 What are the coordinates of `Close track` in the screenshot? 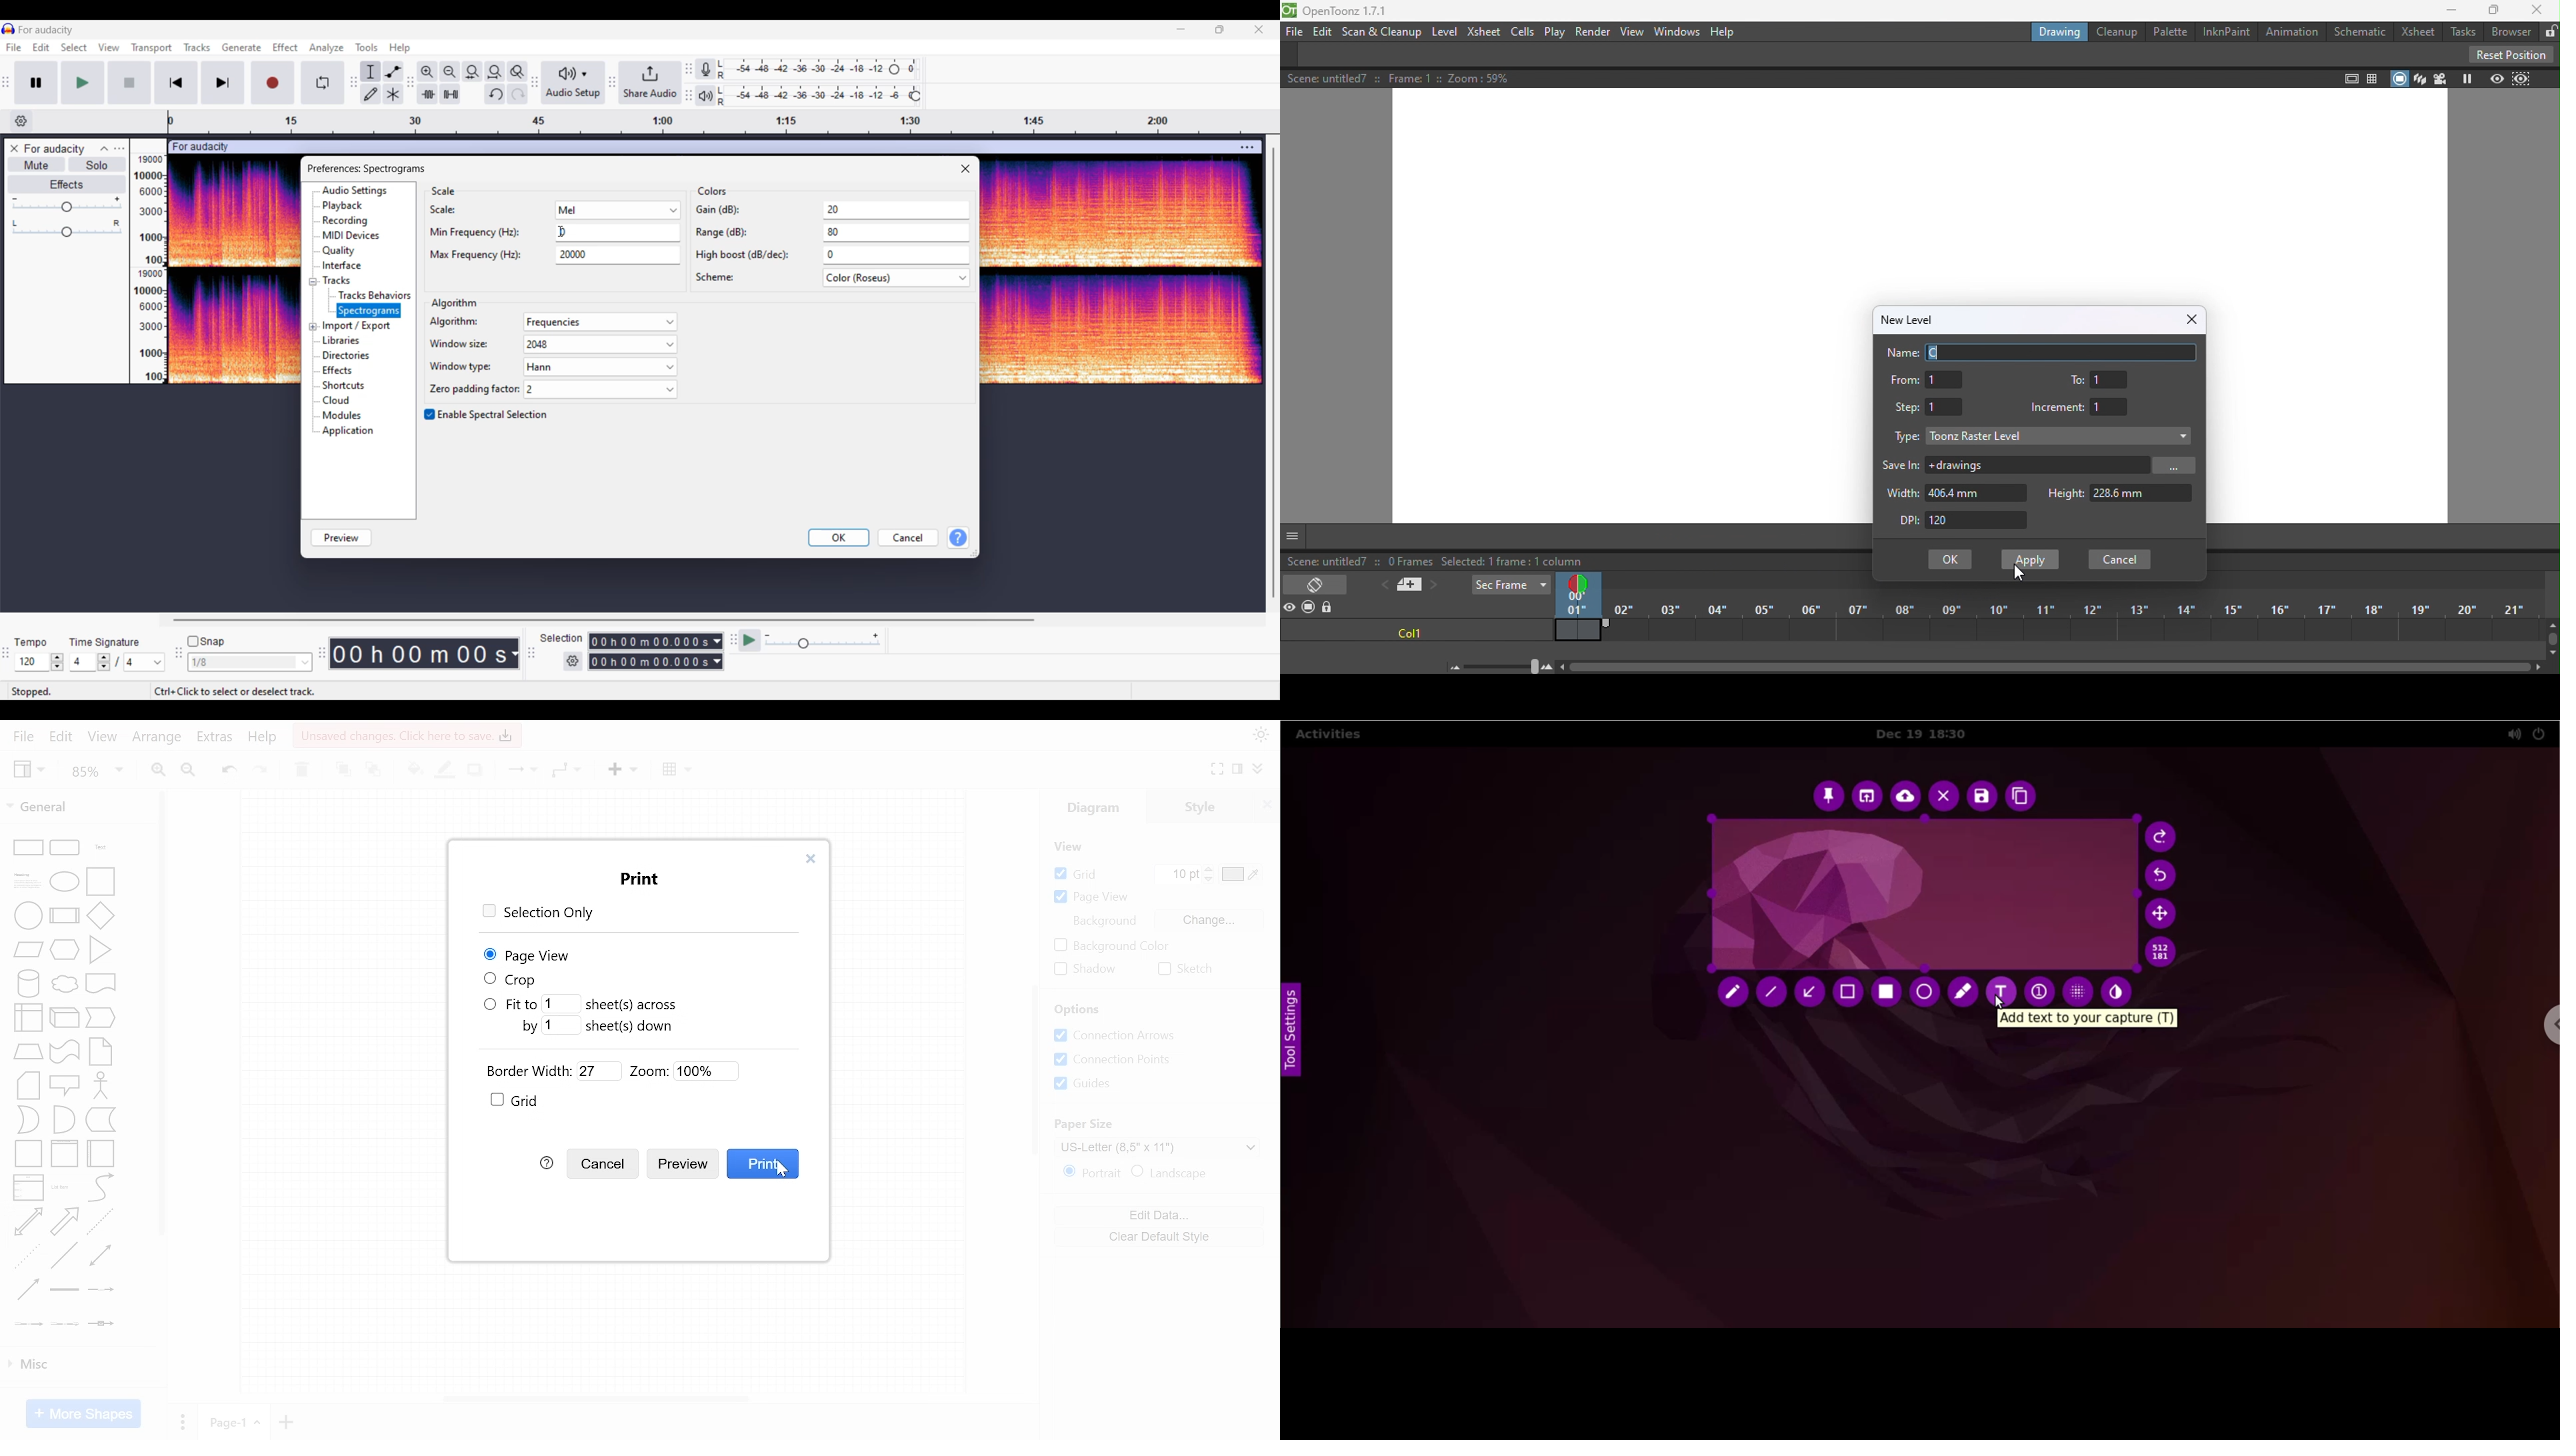 It's located at (14, 148).